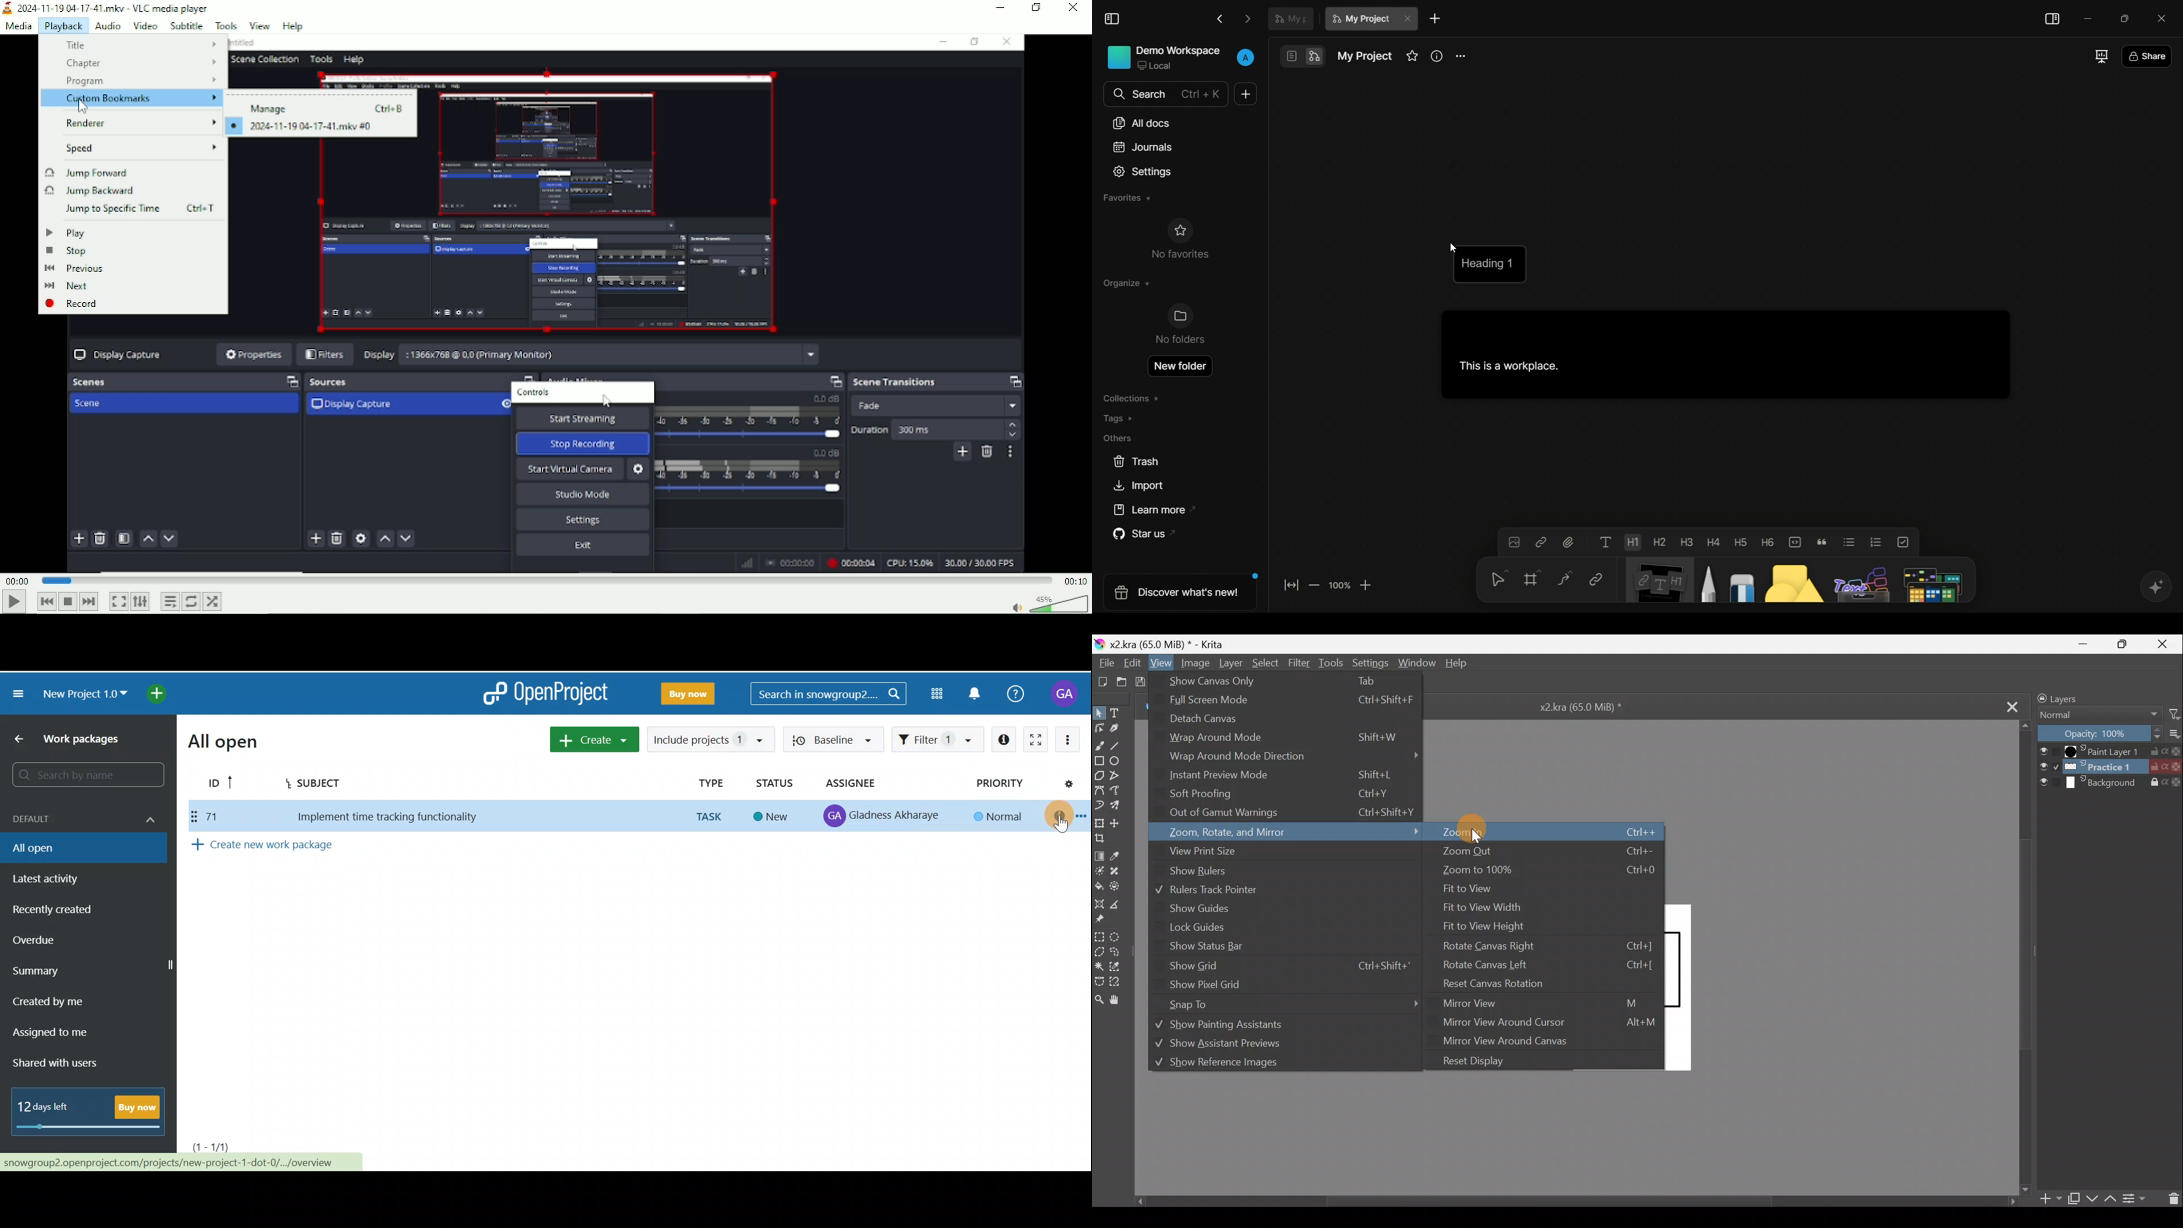 Image resolution: width=2184 pixels, height=1232 pixels. Describe the element at coordinates (1115, 18) in the screenshot. I see `toggle sidebar` at that location.